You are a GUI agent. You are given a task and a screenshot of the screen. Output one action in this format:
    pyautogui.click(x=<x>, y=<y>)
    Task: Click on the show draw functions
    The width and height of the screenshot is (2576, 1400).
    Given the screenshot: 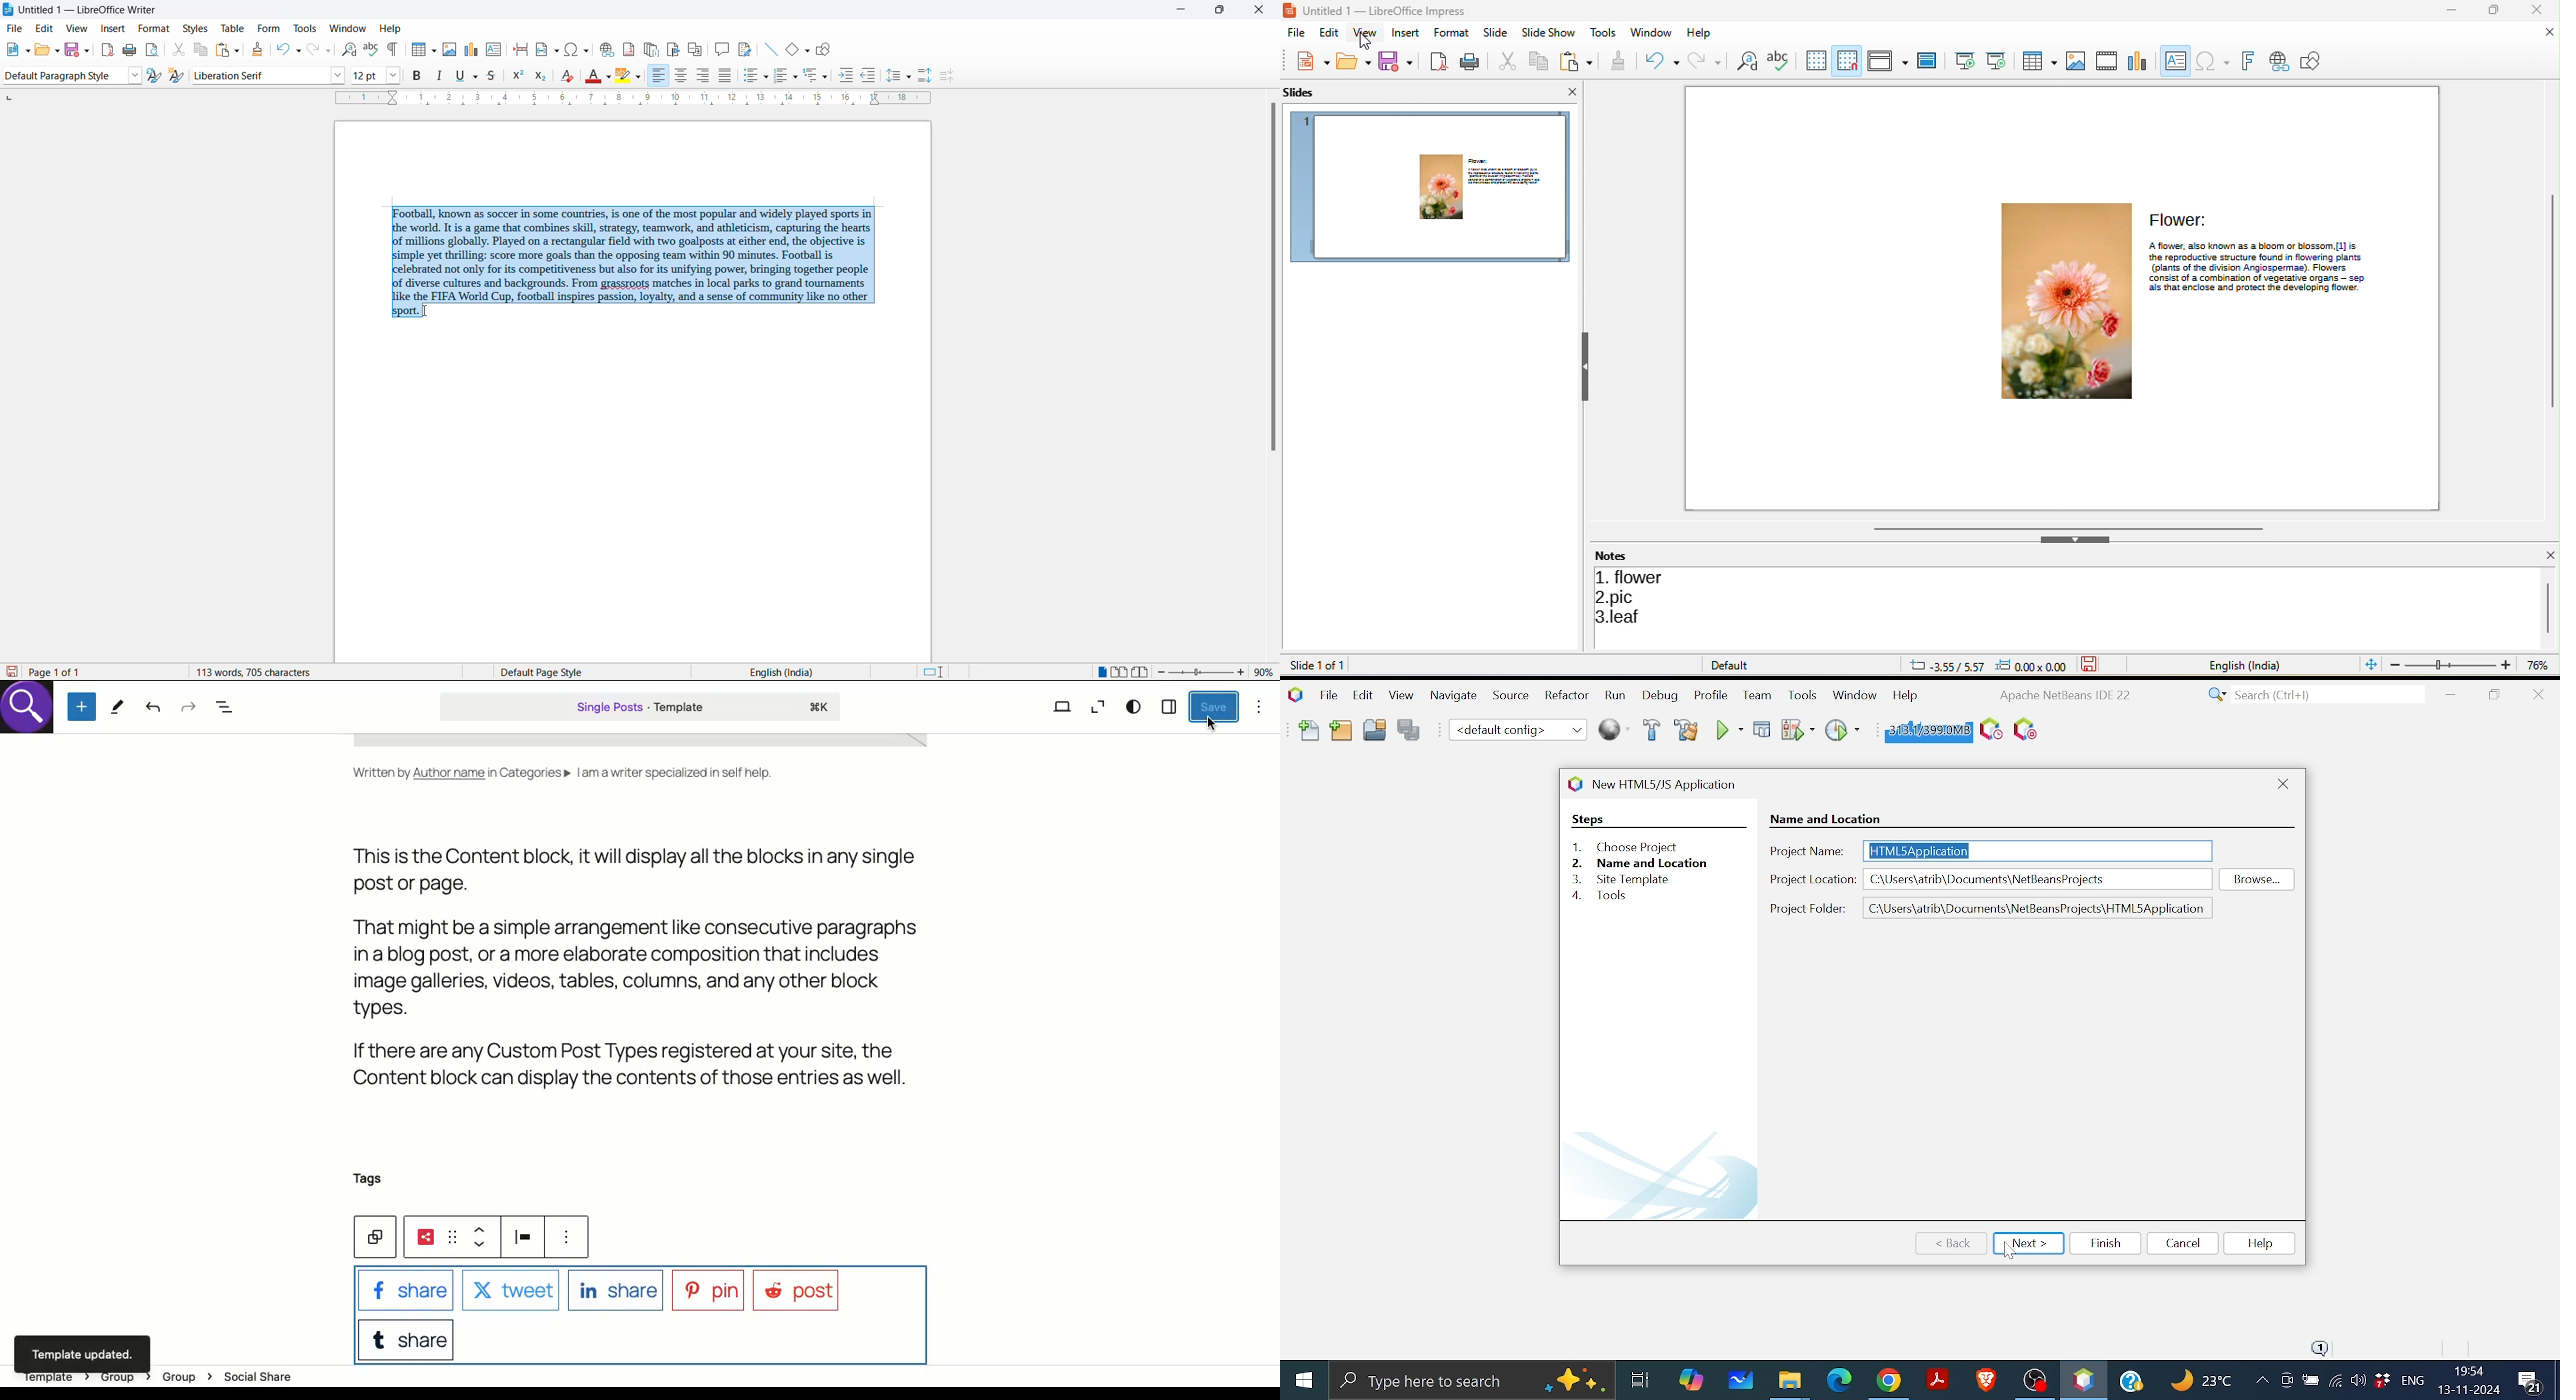 What is the action you would take?
    pyautogui.click(x=826, y=51)
    